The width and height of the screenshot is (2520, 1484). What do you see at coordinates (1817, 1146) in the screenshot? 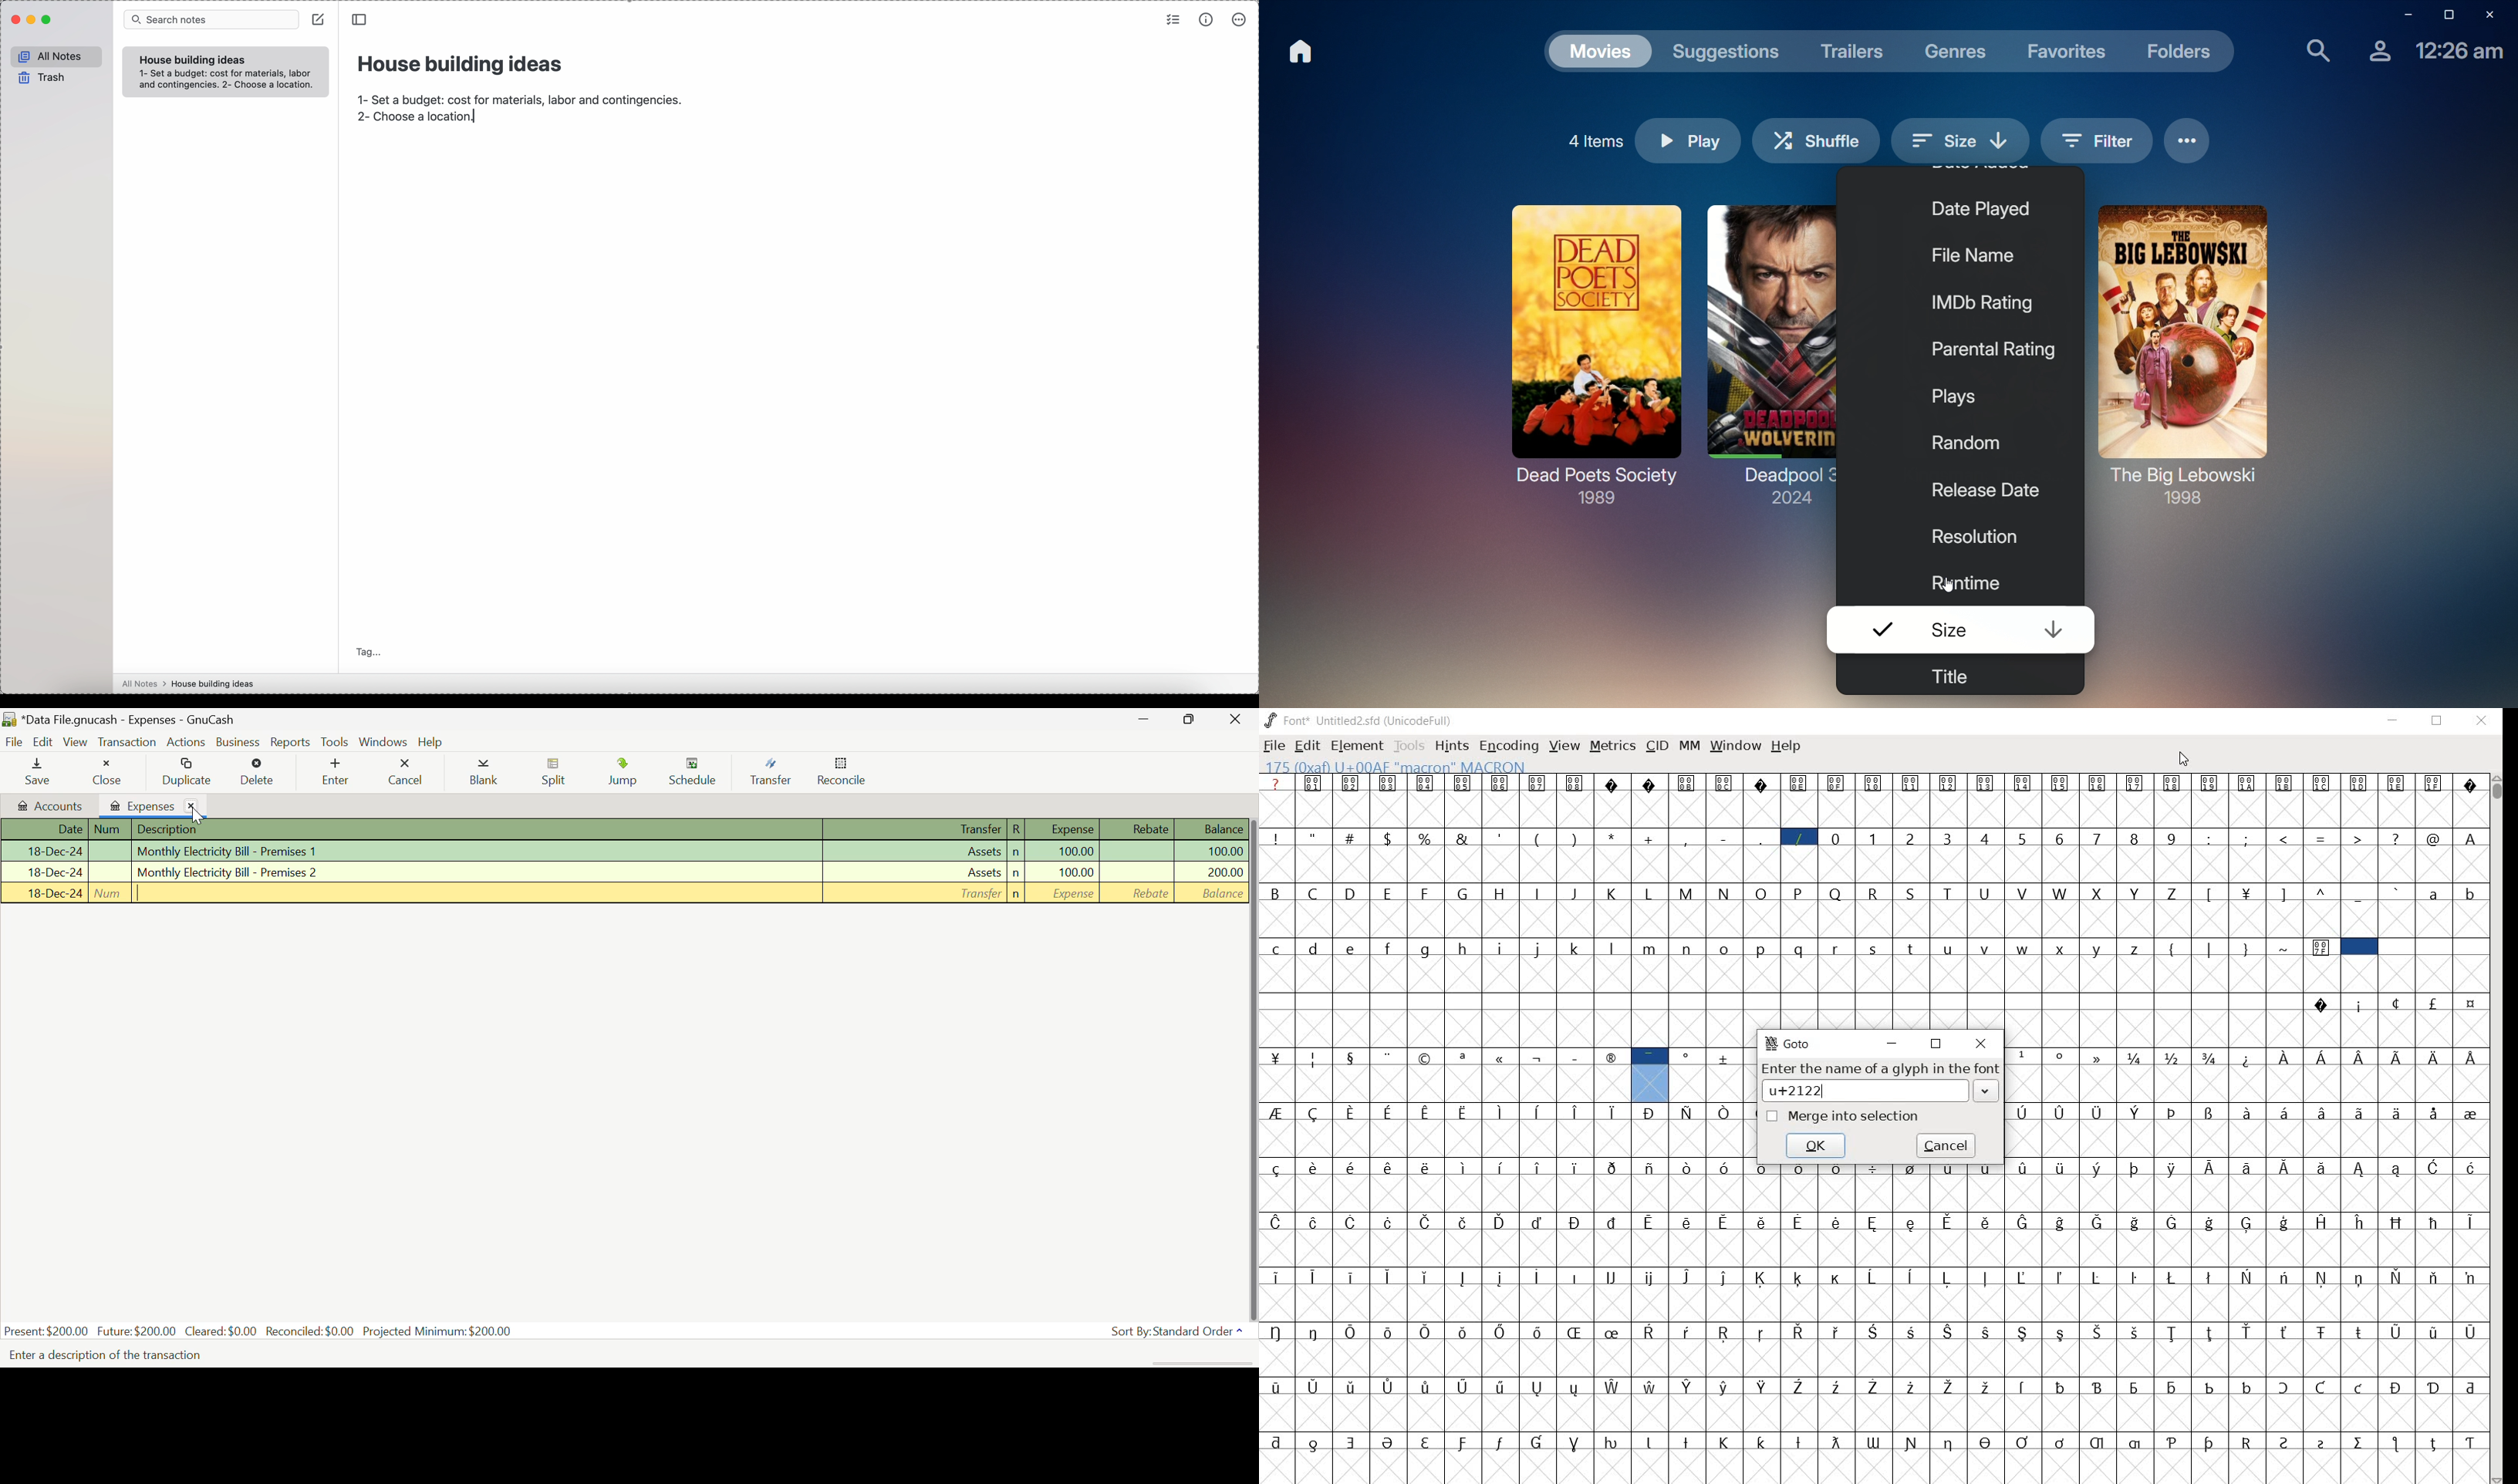
I see `ok` at bounding box center [1817, 1146].